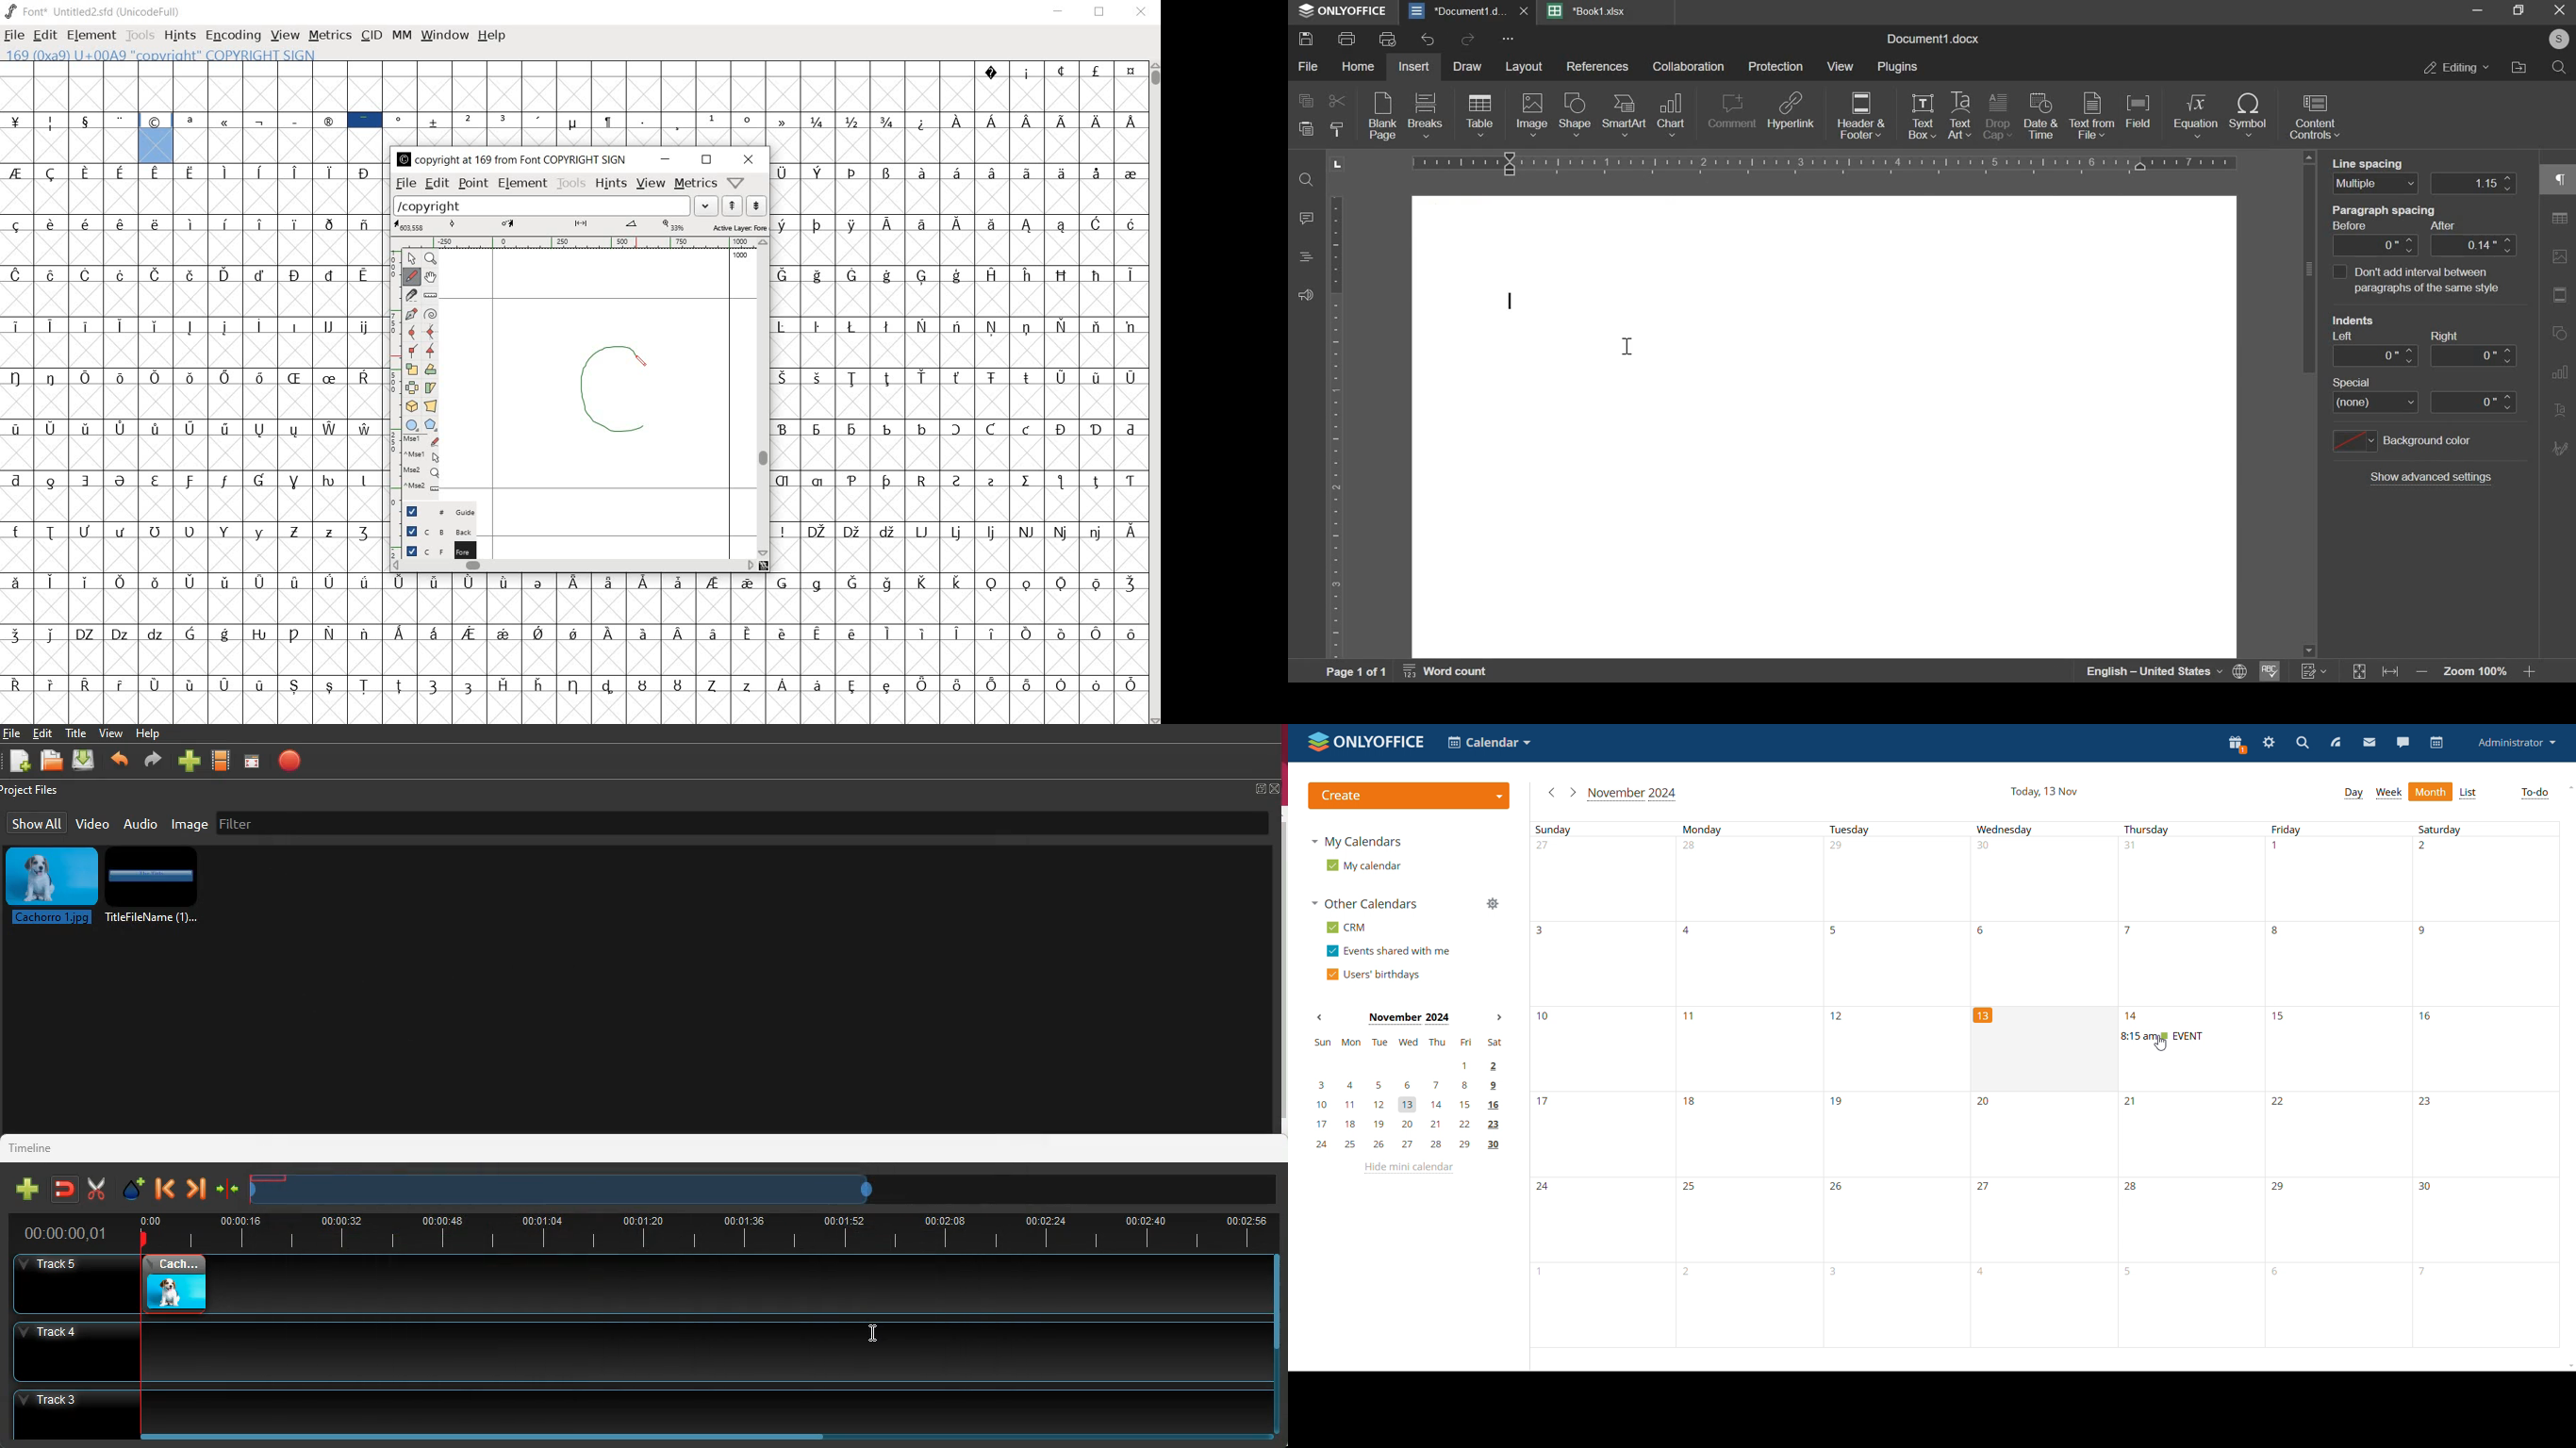 This screenshot has width=2576, height=1456. Describe the element at coordinates (2304, 743) in the screenshot. I see `search` at that location.